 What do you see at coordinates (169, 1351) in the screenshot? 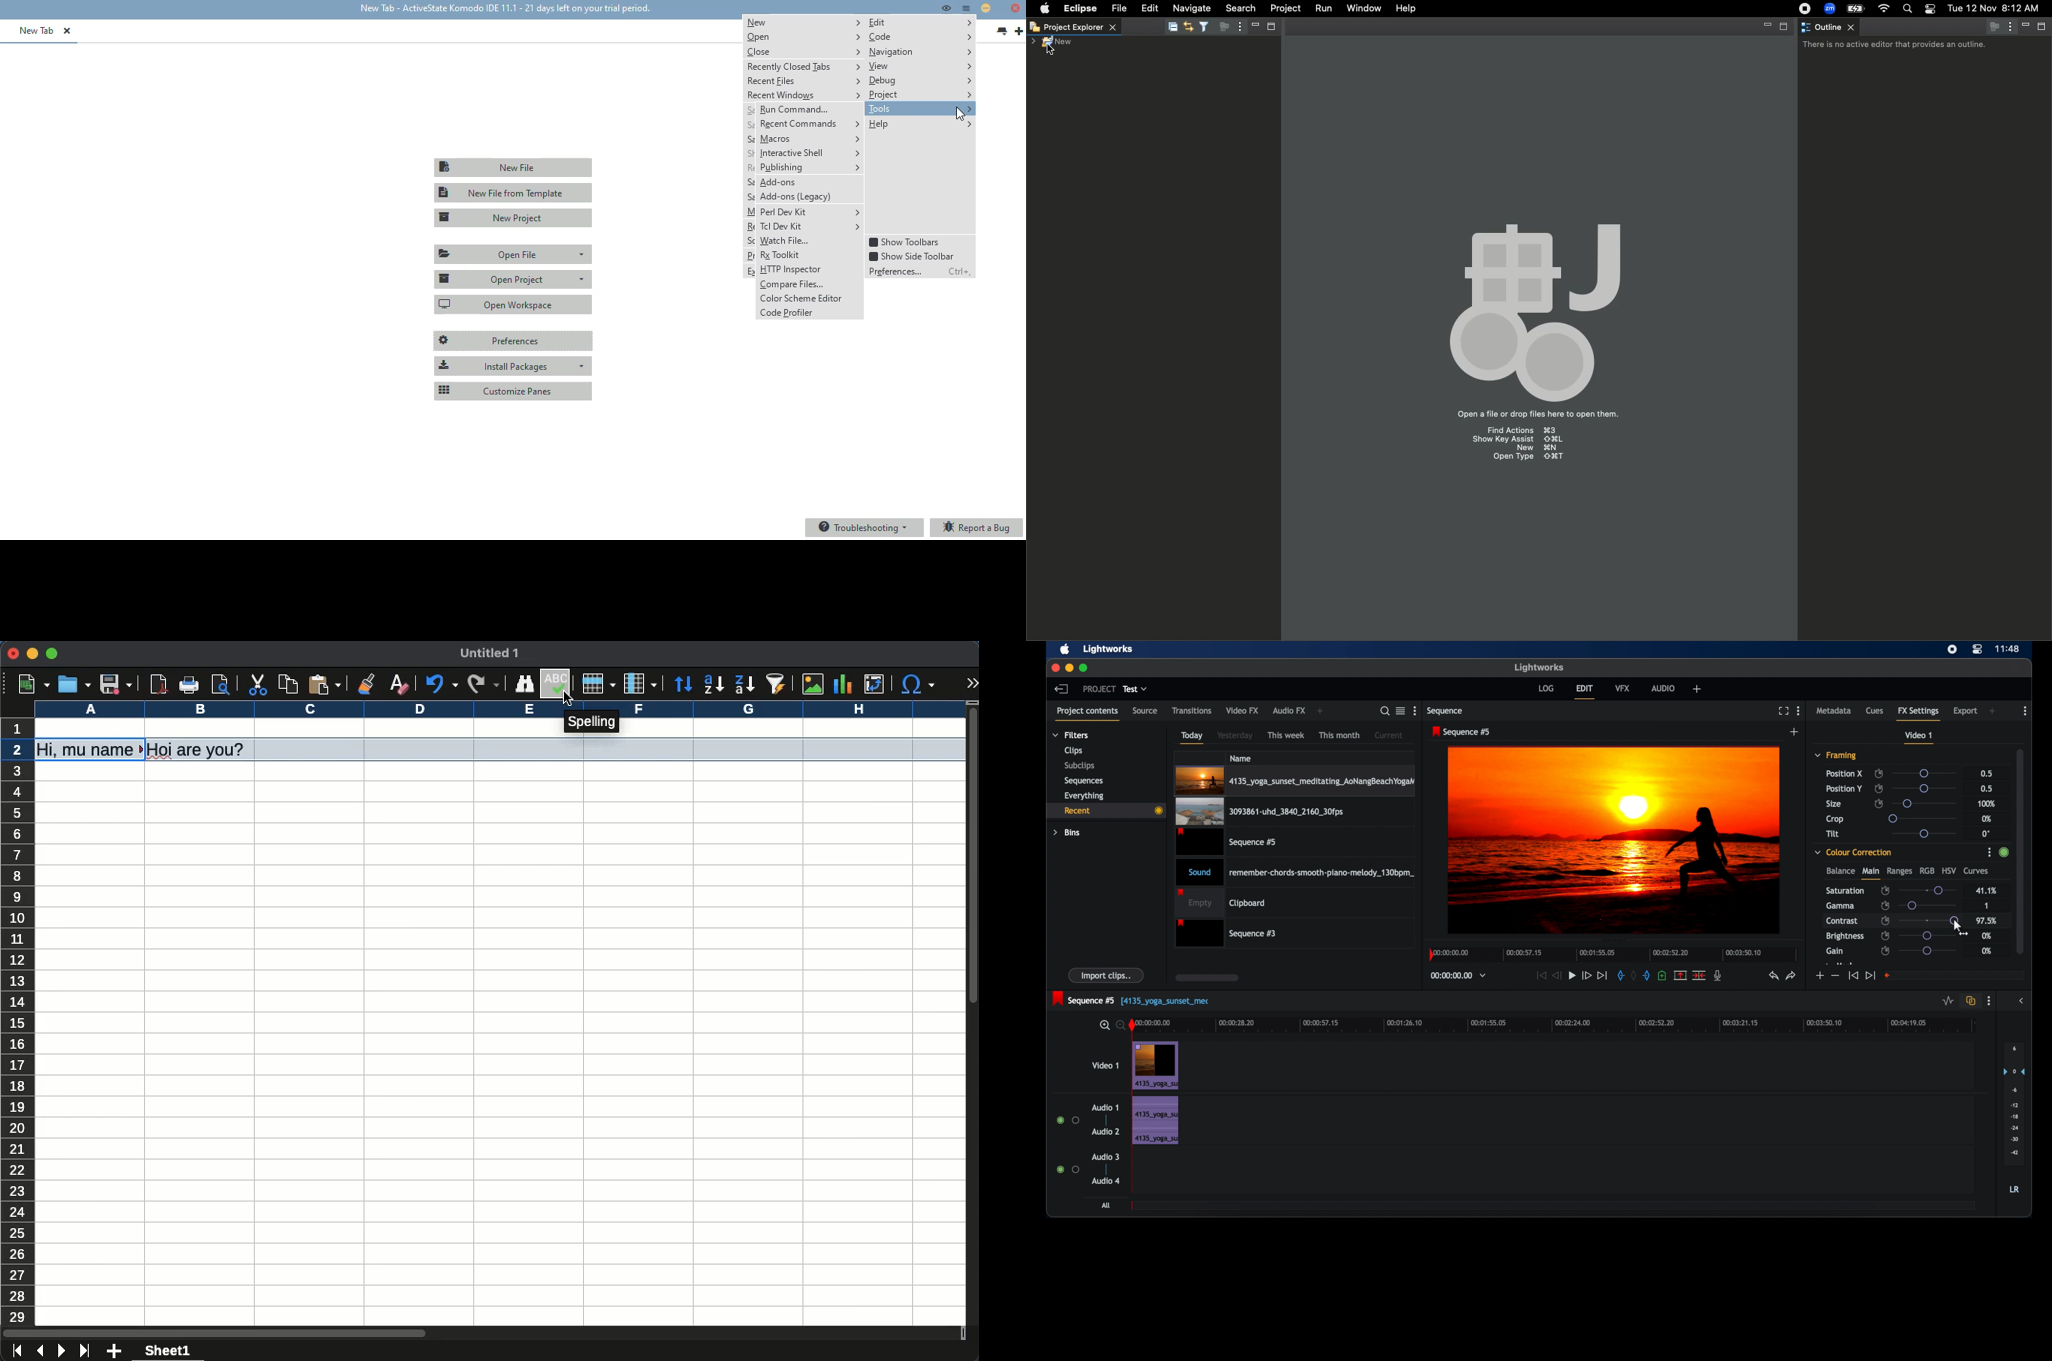
I see `sheet 1` at bounding box center [169, 1351].